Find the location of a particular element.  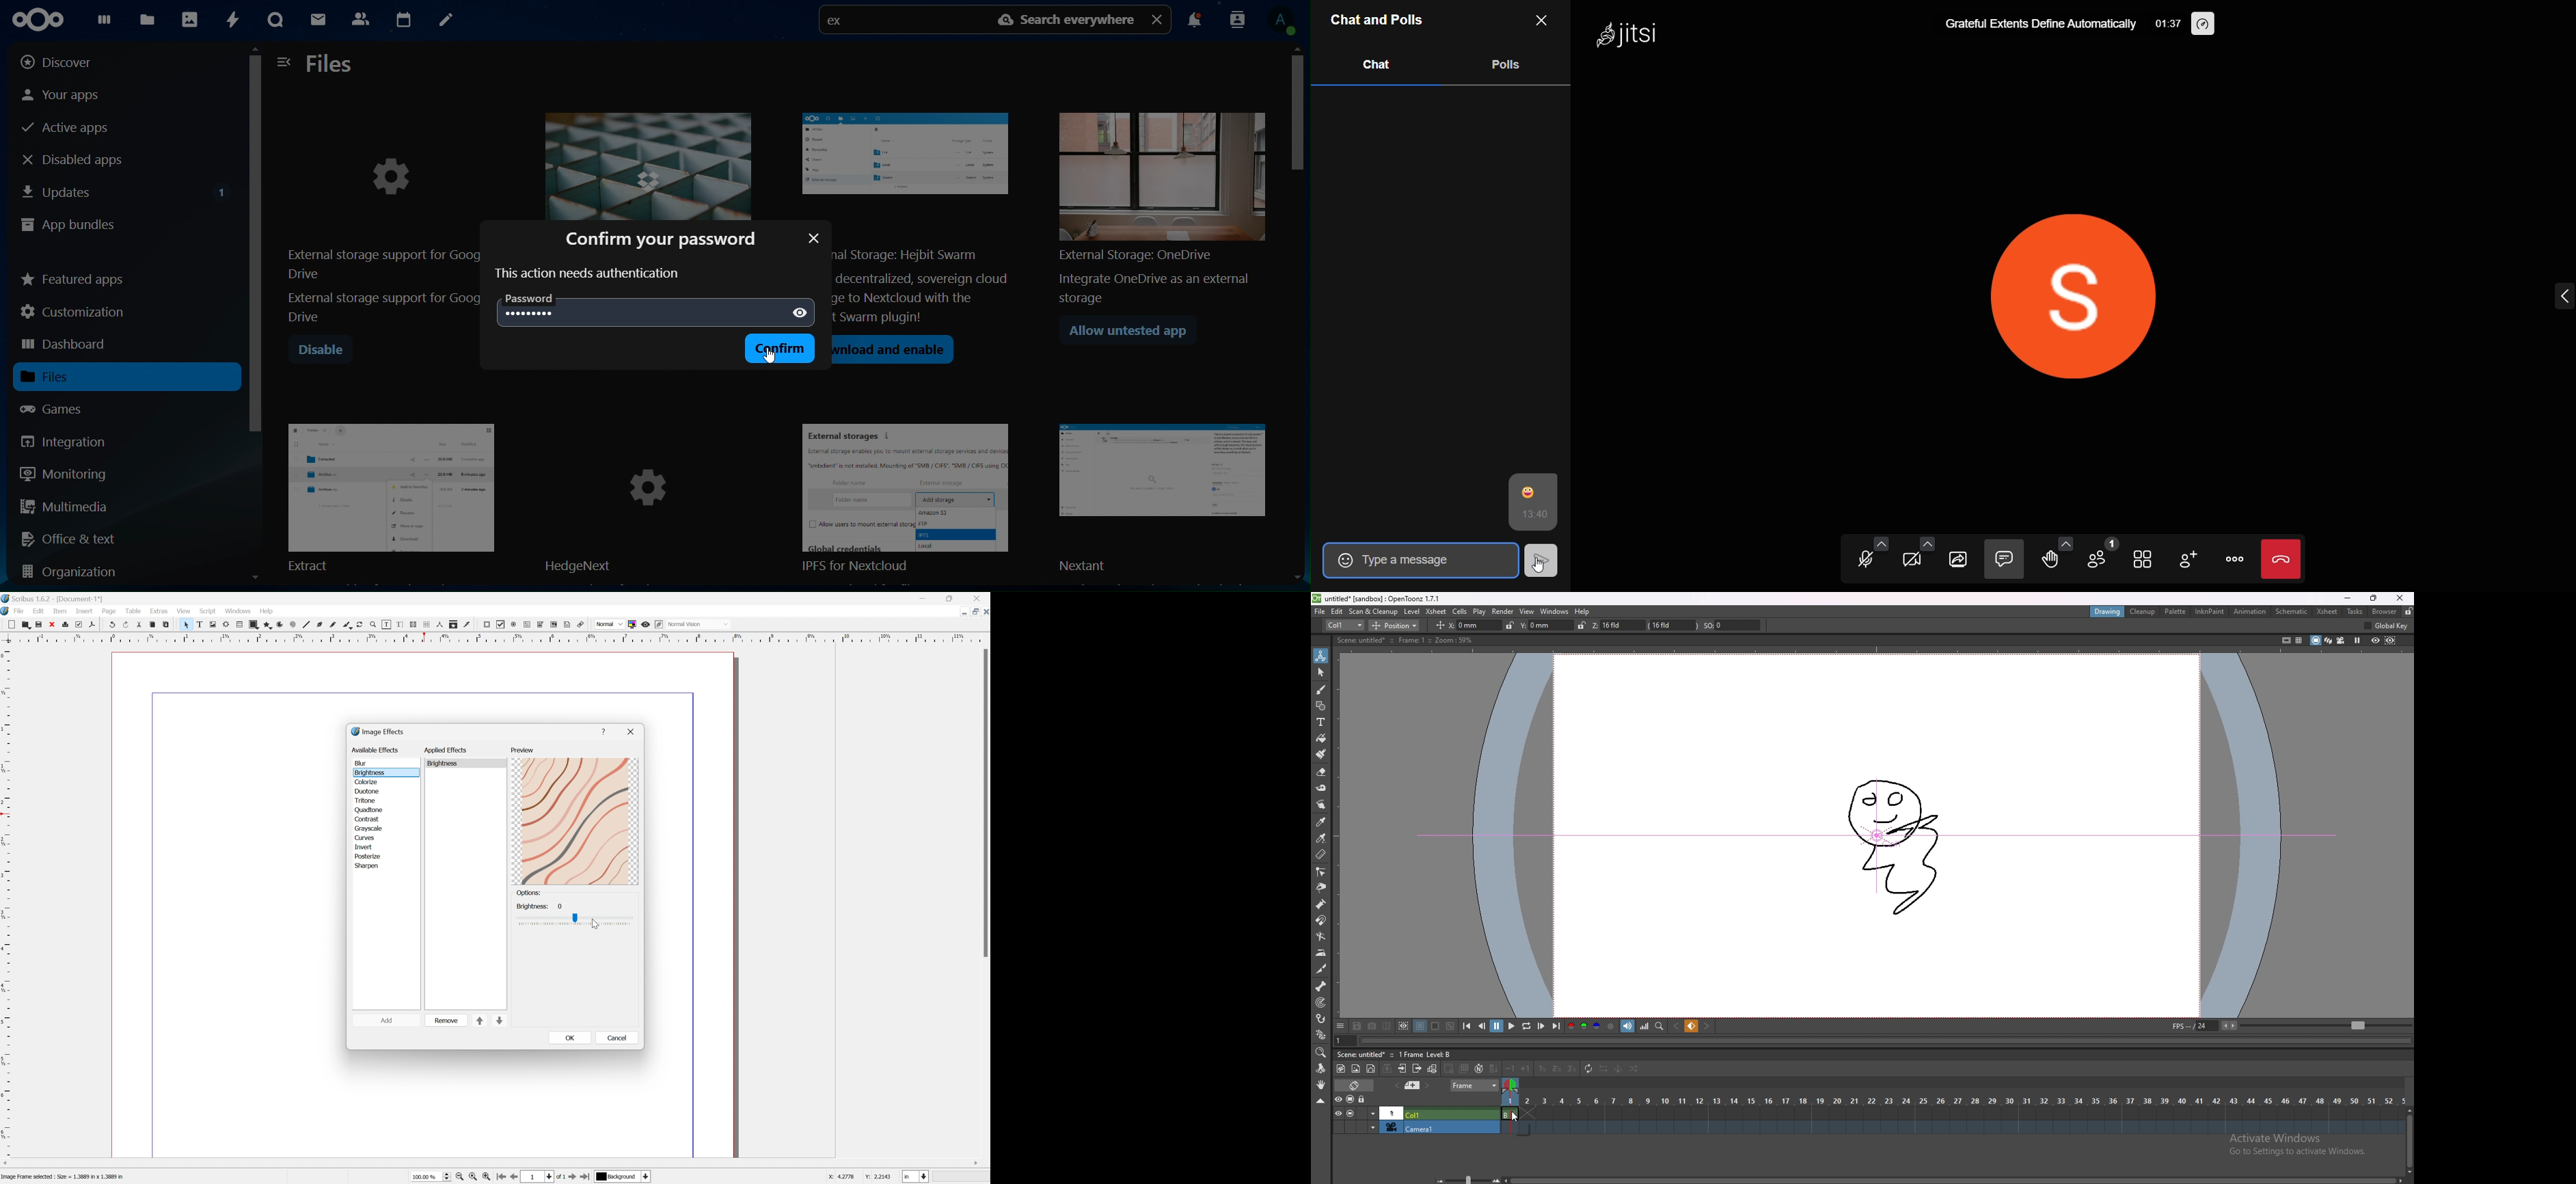

Page is located at coordinates (109, 611).